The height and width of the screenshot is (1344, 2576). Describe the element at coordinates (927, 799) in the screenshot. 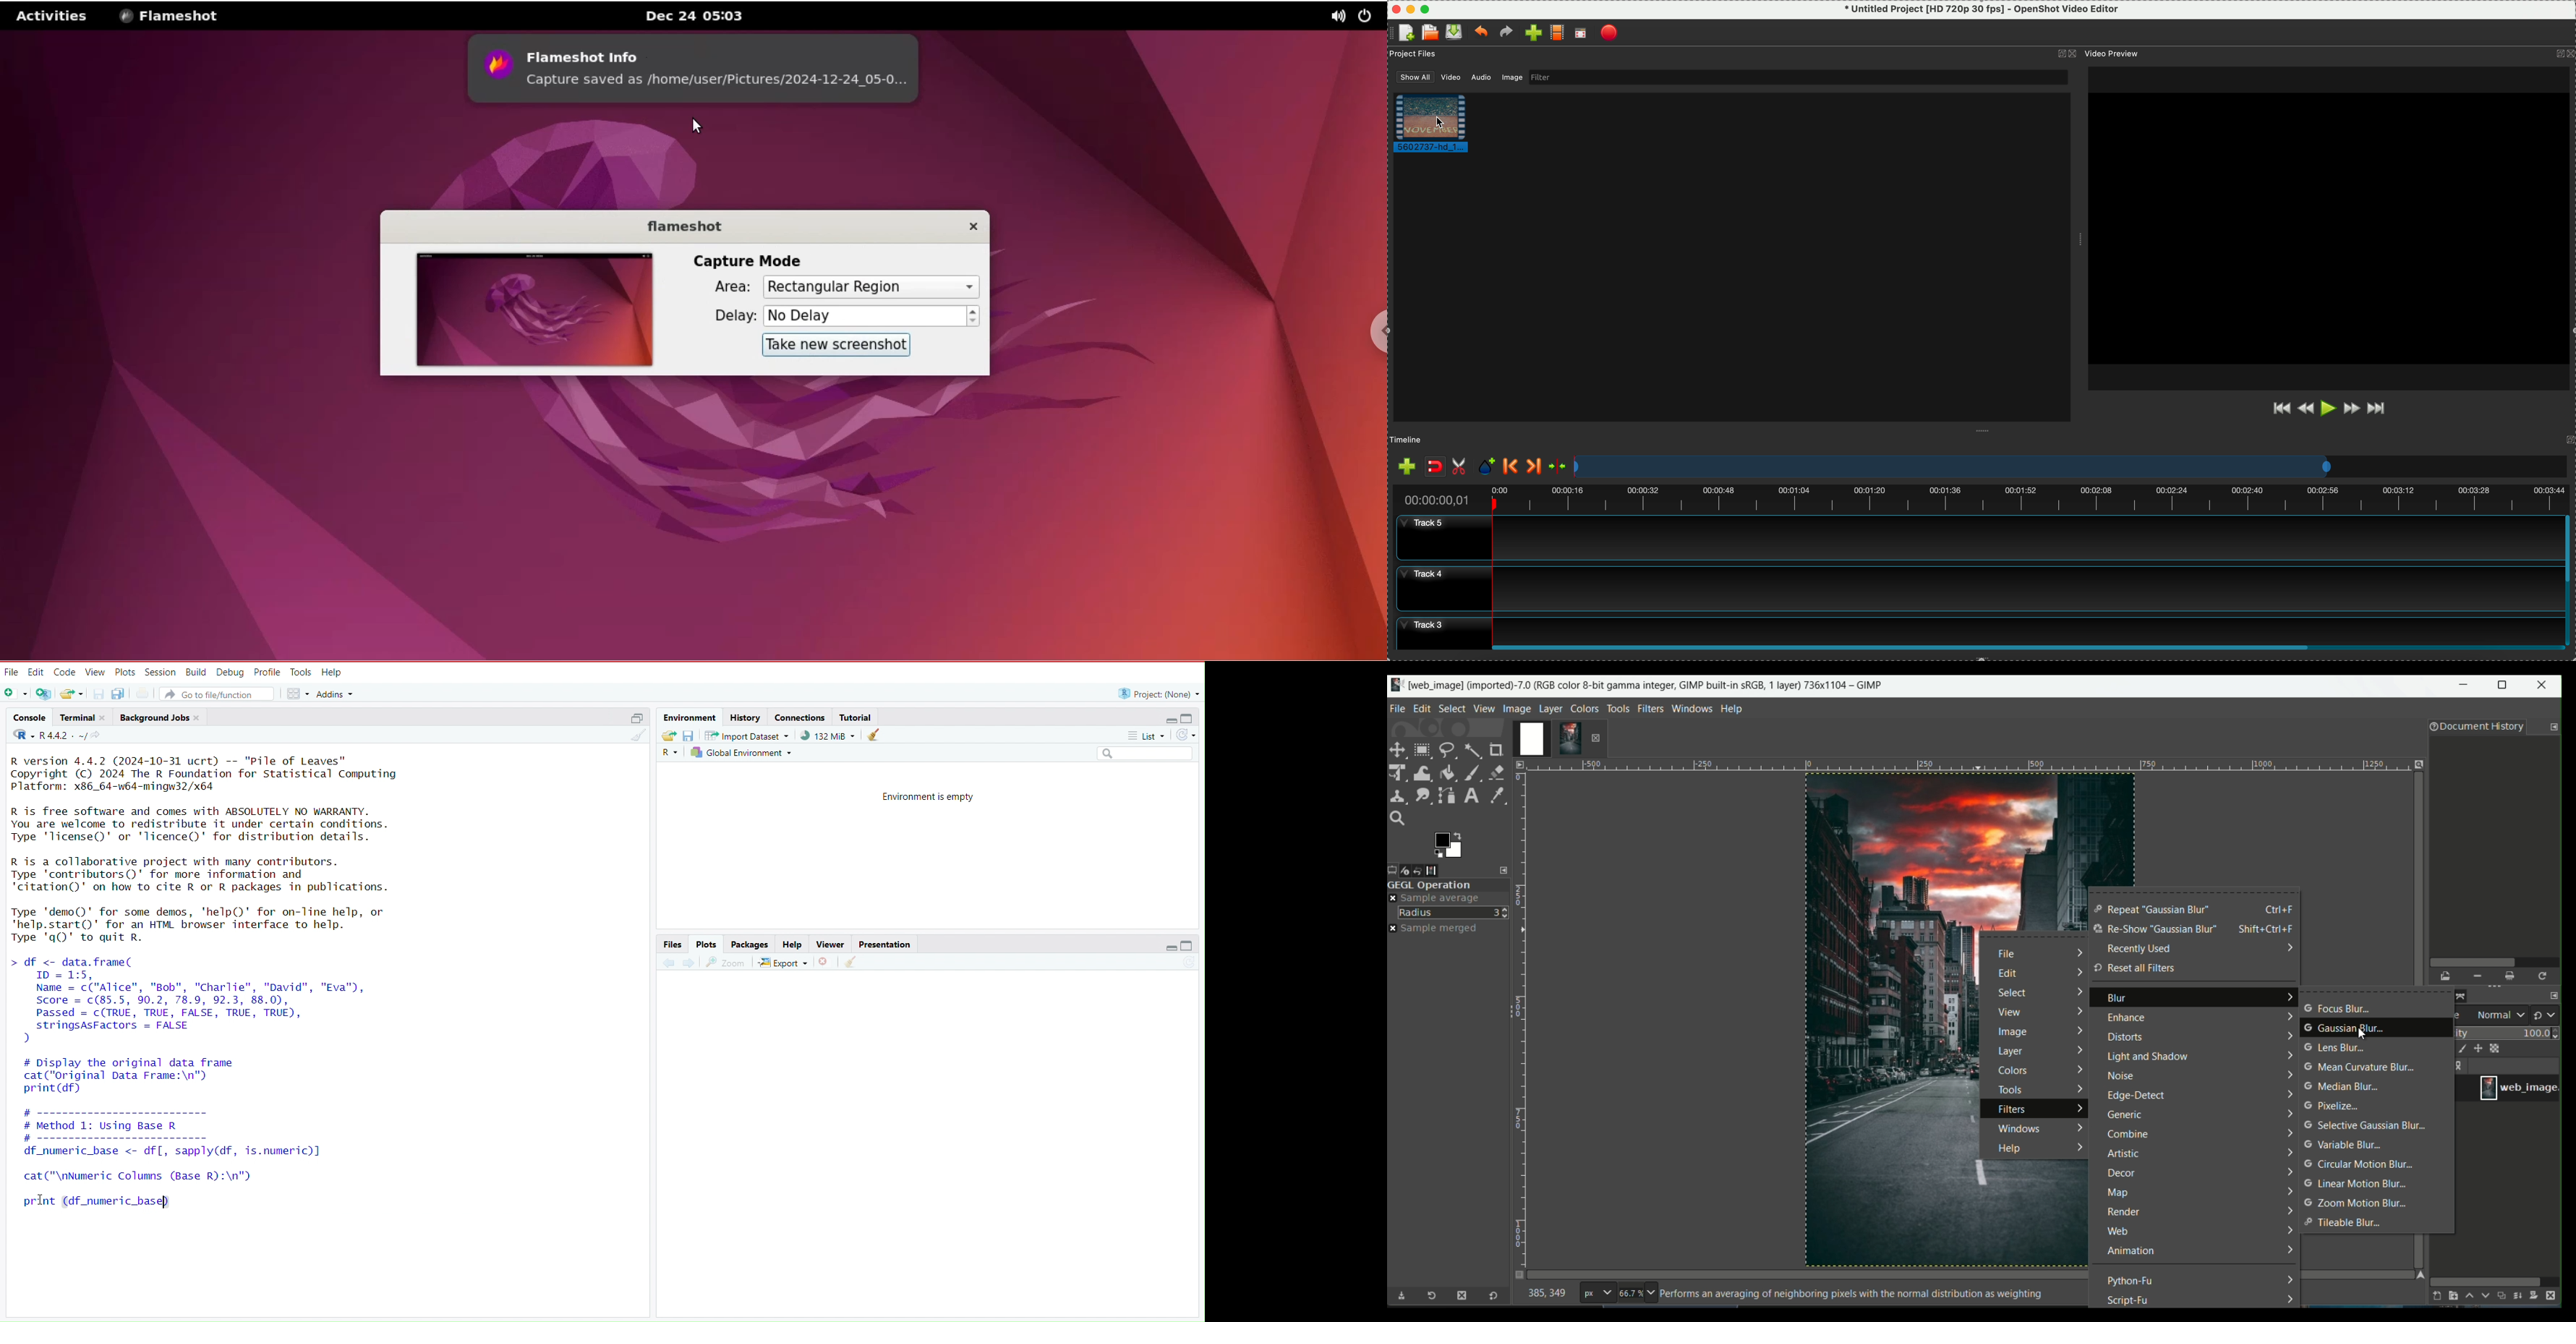

I see `Environment is empty` at that location.